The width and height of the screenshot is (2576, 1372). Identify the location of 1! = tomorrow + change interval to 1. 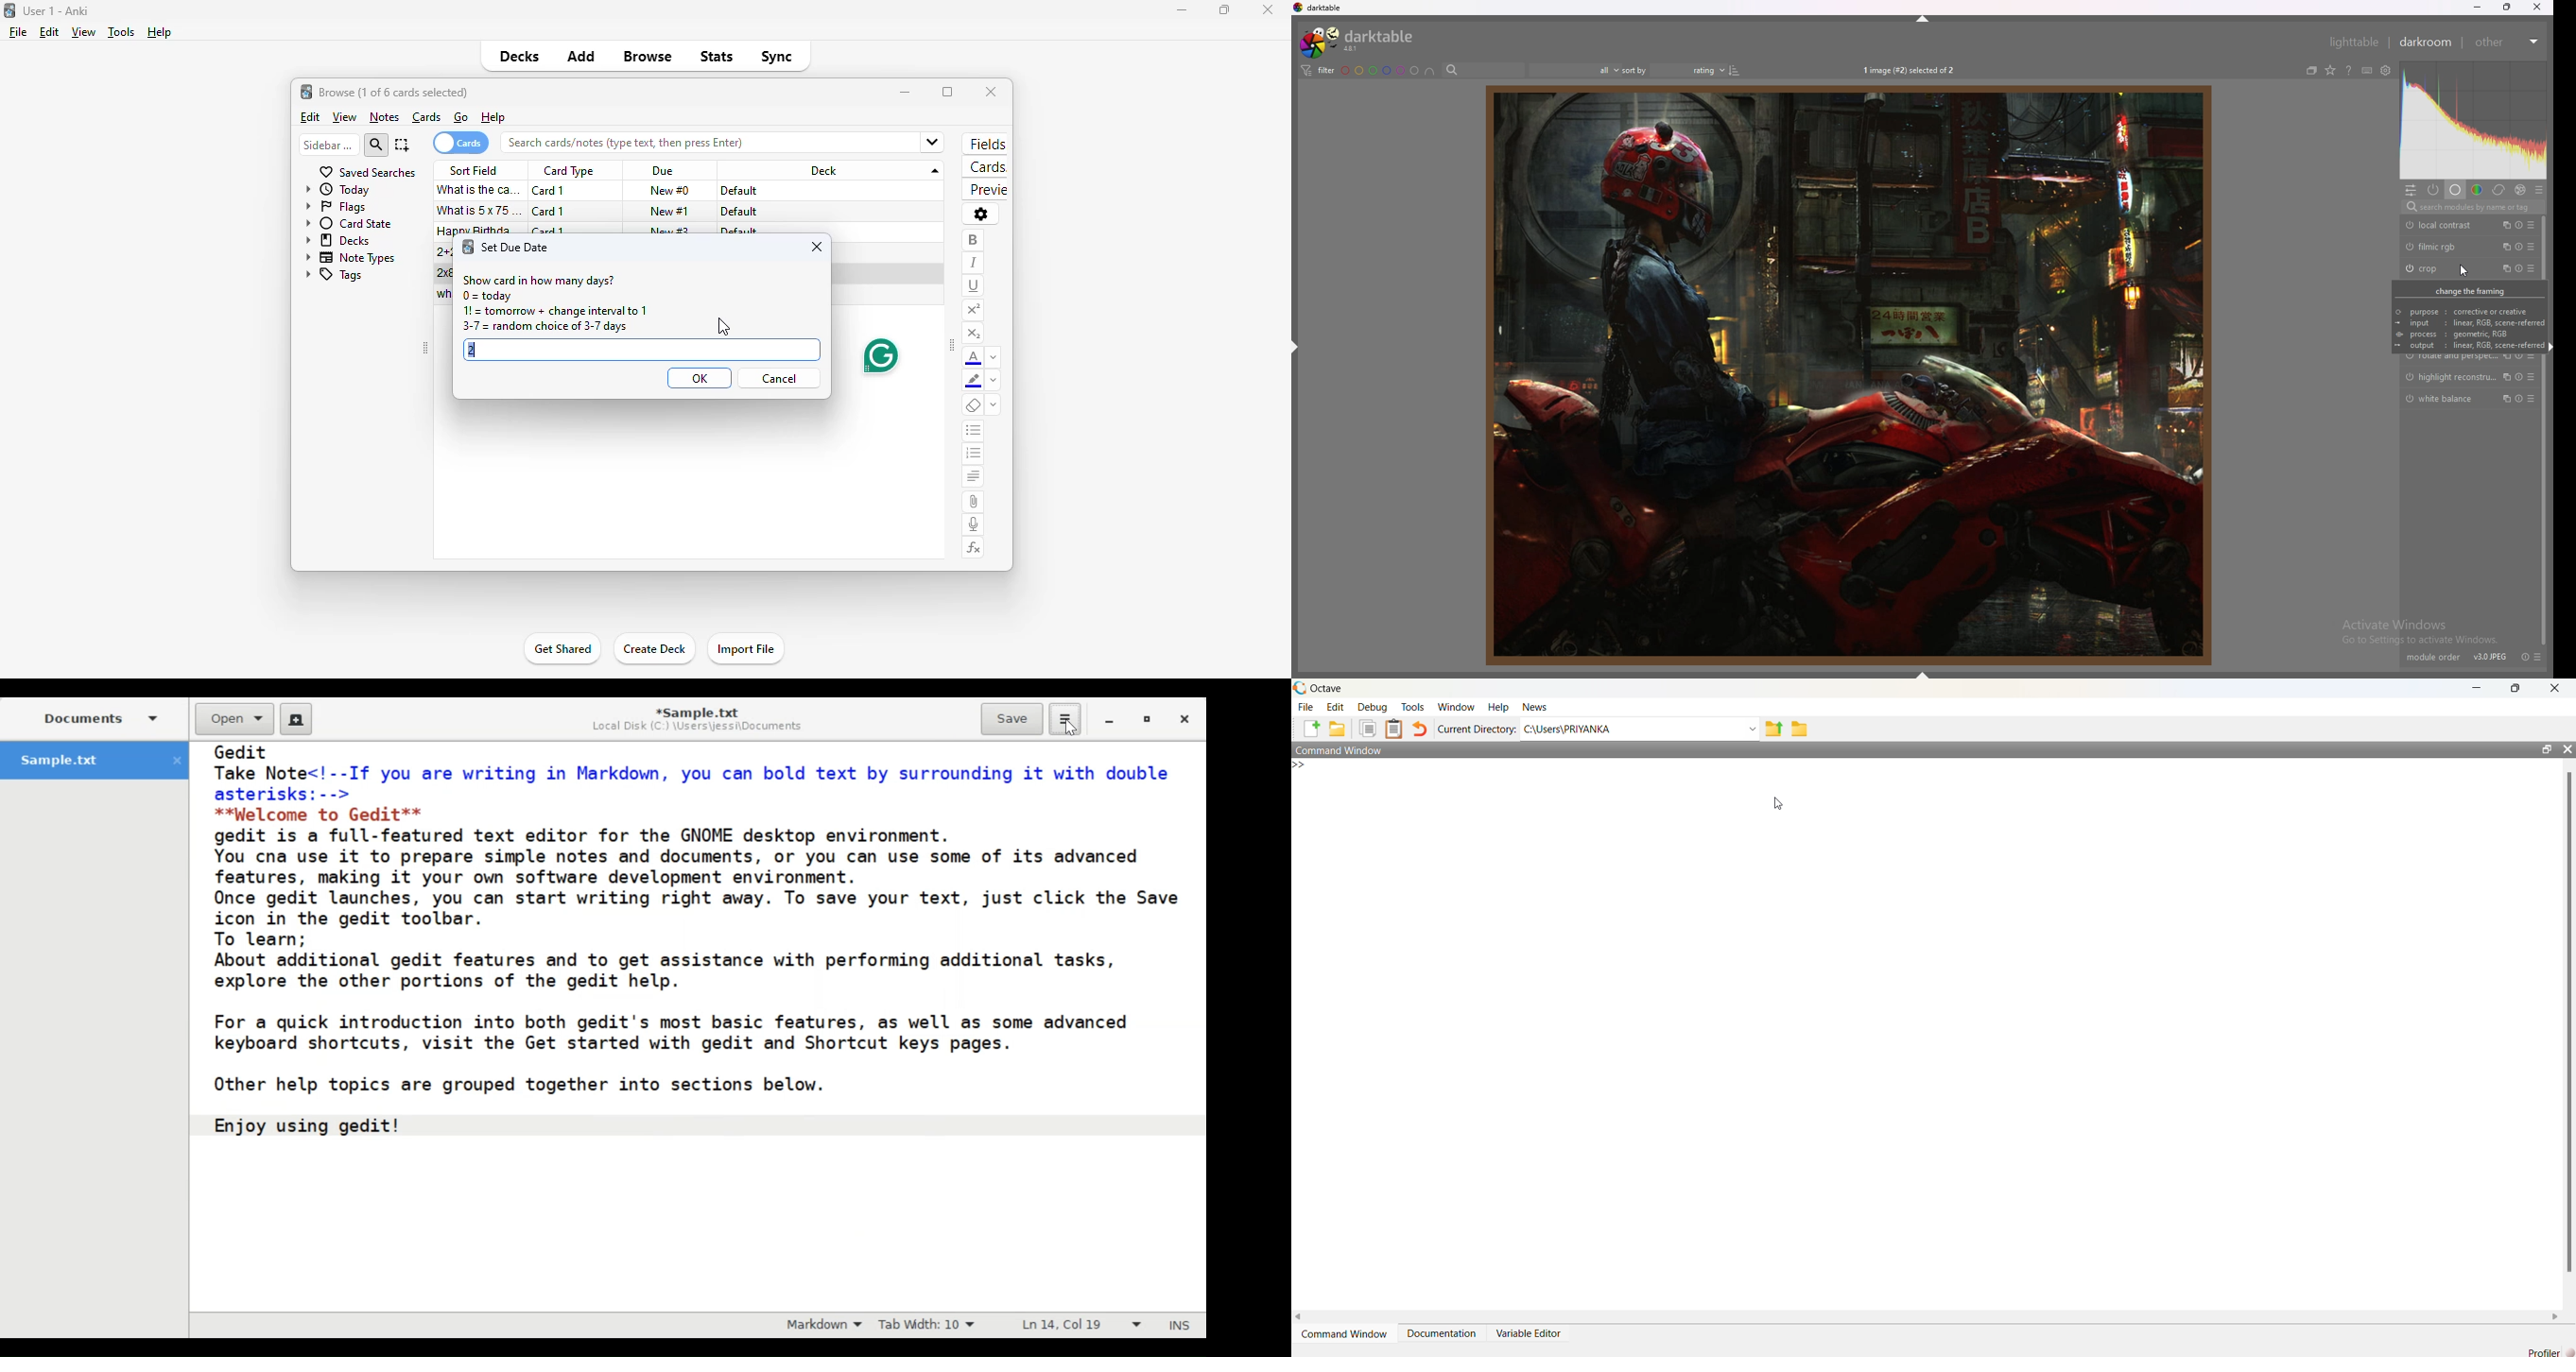
(554, 311).